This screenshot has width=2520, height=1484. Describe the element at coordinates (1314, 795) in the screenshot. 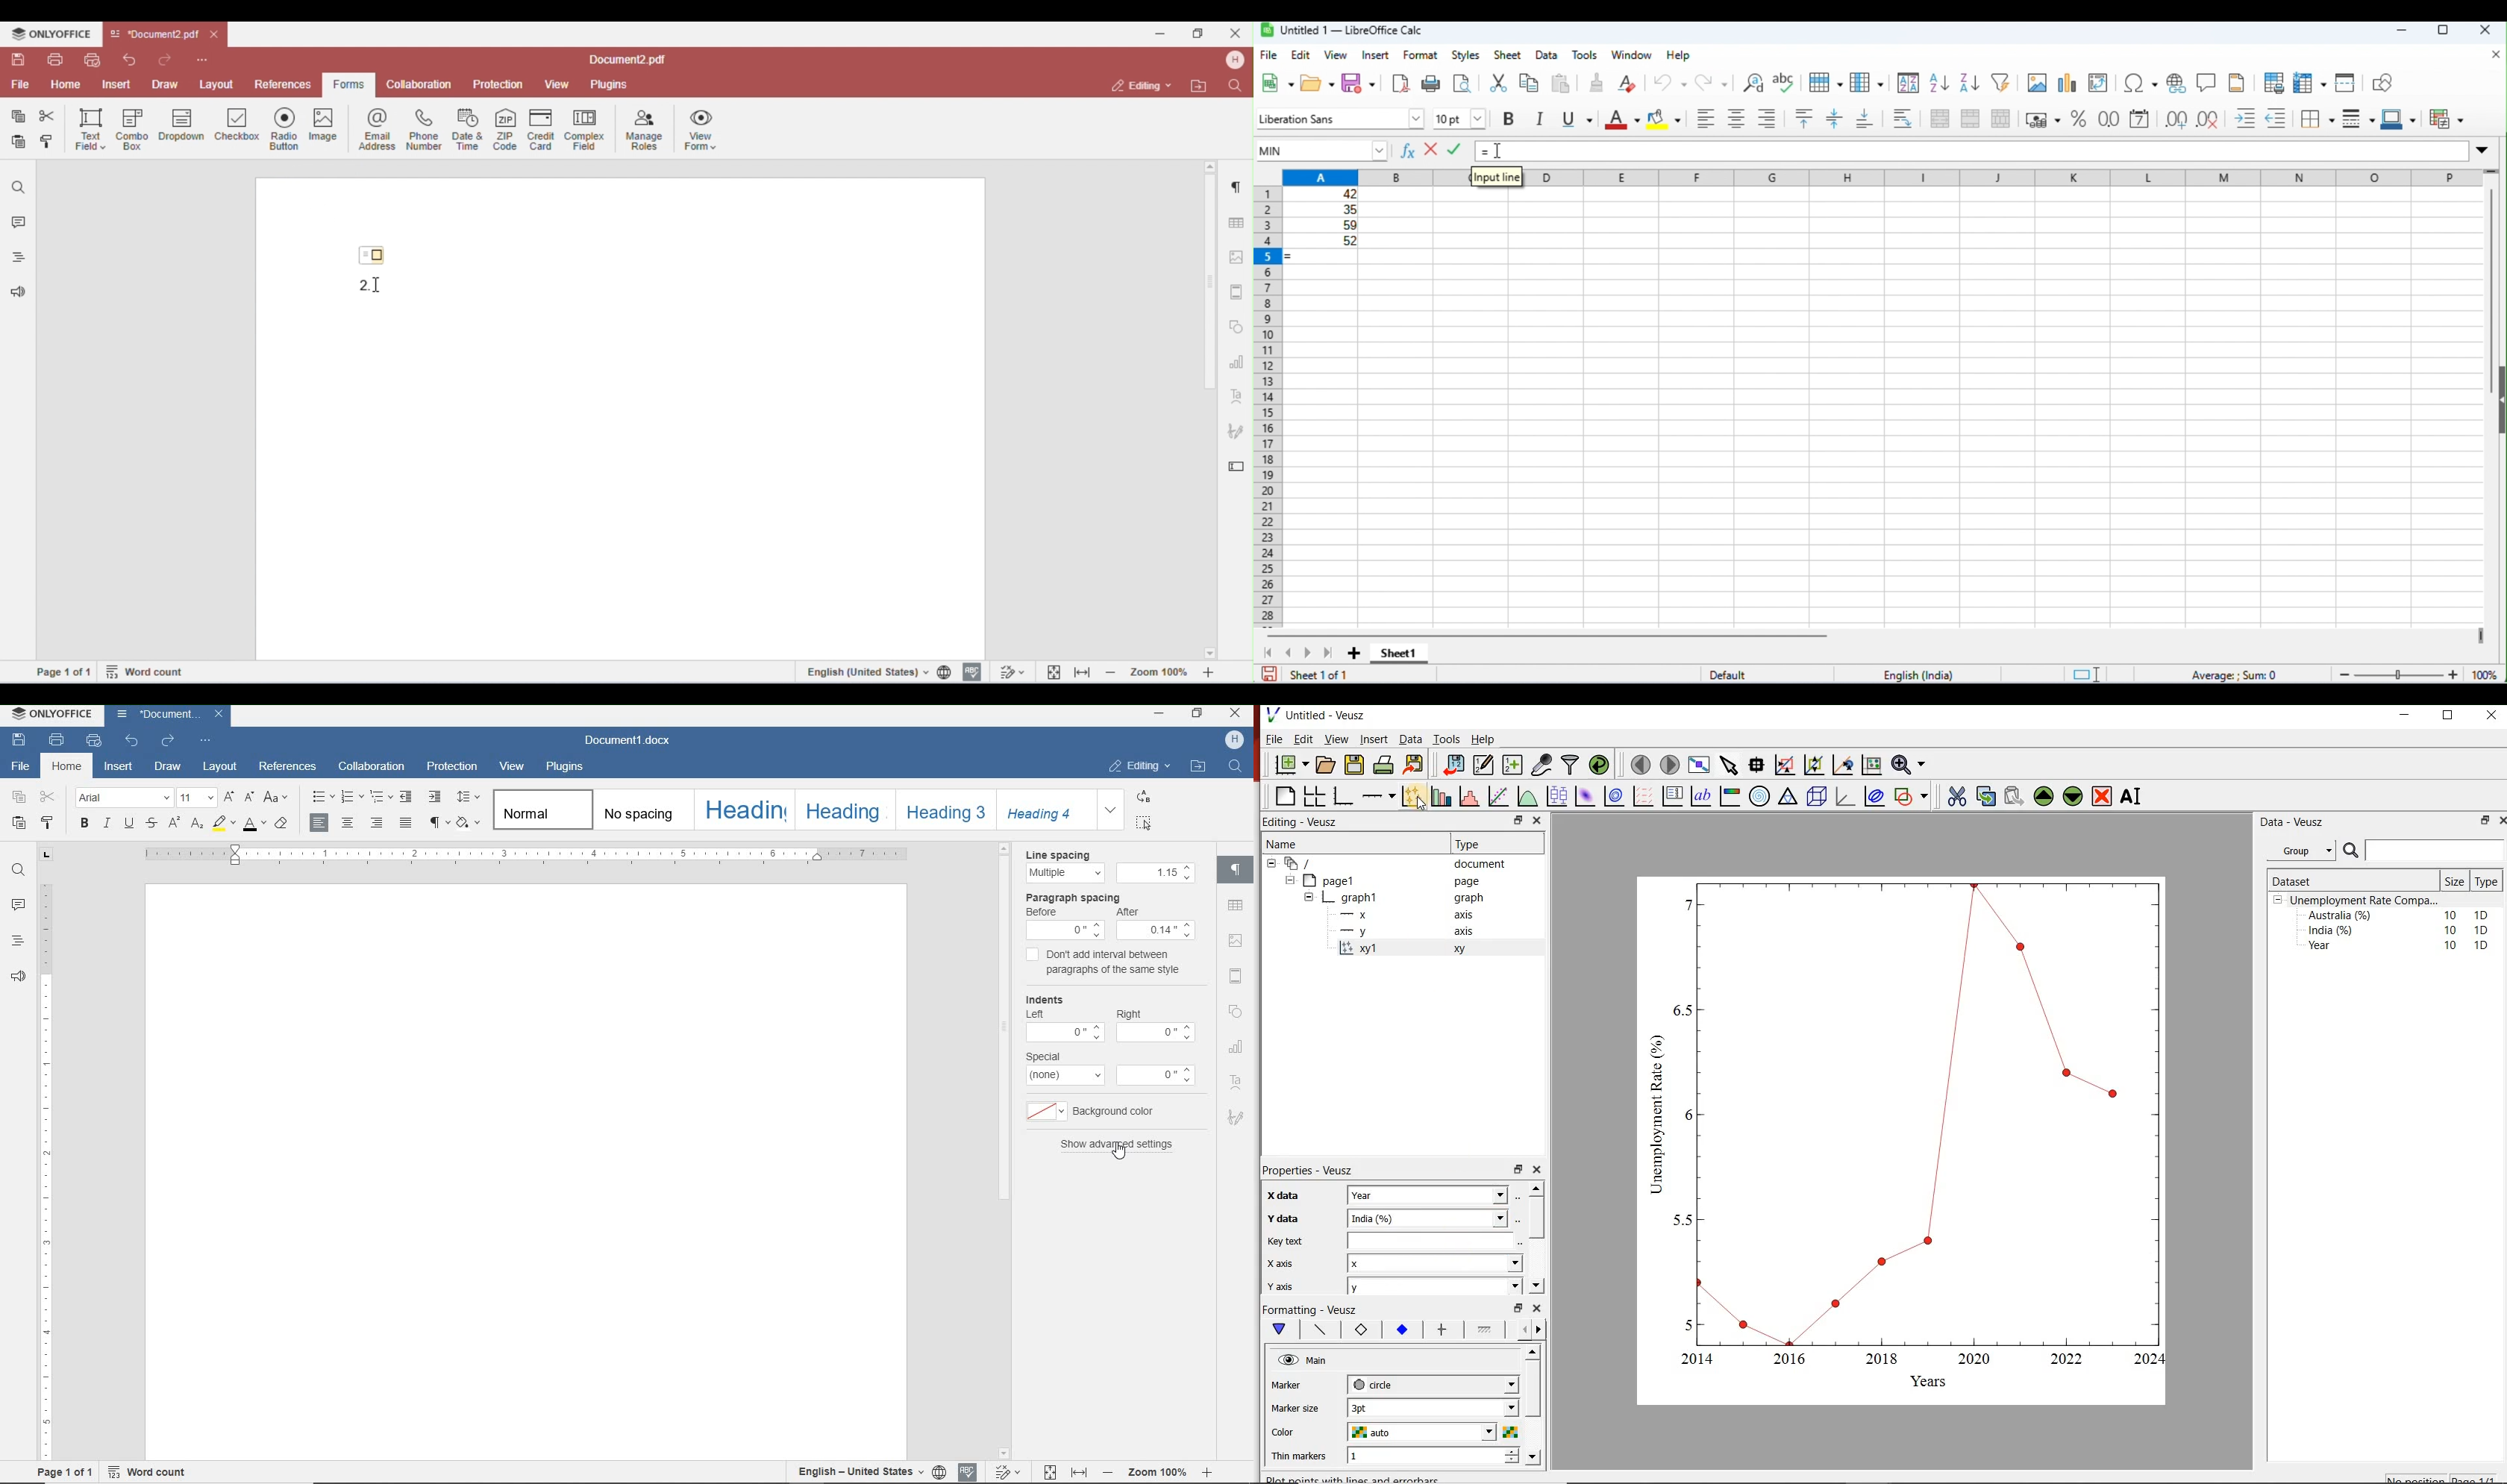

I see `arrange graphs` at that location.